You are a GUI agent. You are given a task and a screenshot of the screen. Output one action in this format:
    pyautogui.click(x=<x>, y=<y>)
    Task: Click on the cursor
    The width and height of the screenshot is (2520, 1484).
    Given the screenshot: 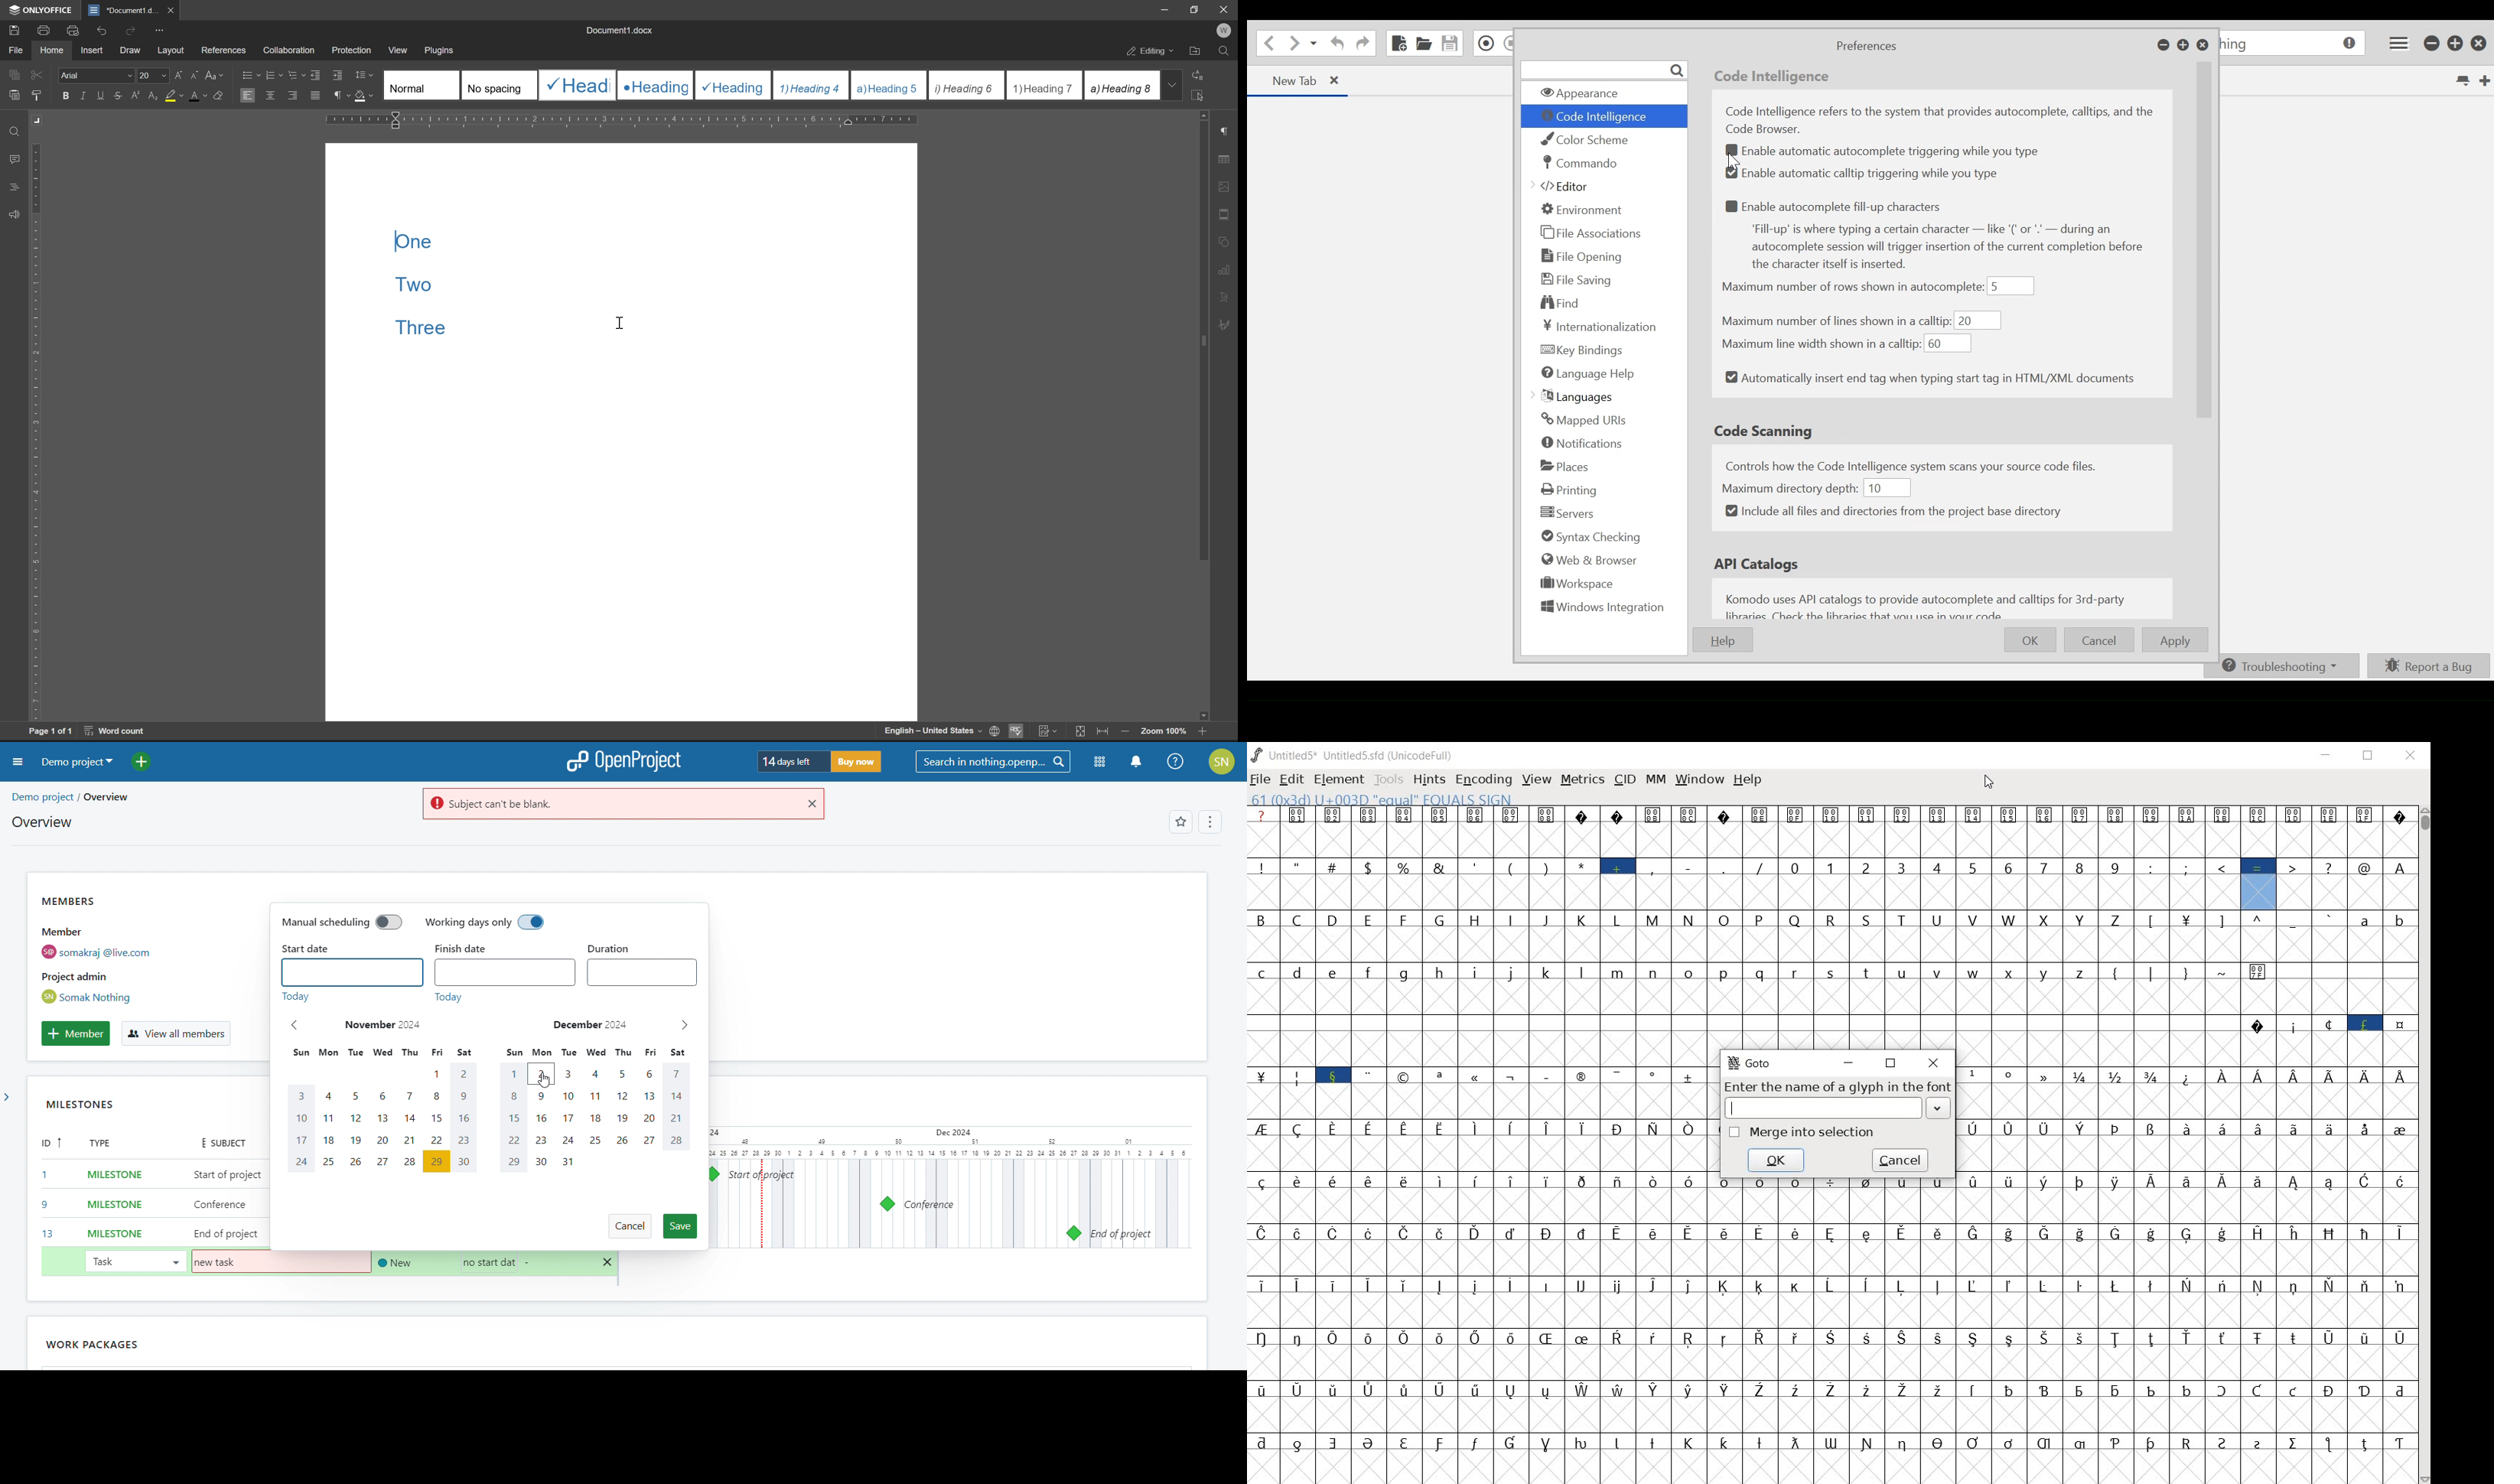 What is the action you would take?
    pyautogui.click(x=622, y=322)
    